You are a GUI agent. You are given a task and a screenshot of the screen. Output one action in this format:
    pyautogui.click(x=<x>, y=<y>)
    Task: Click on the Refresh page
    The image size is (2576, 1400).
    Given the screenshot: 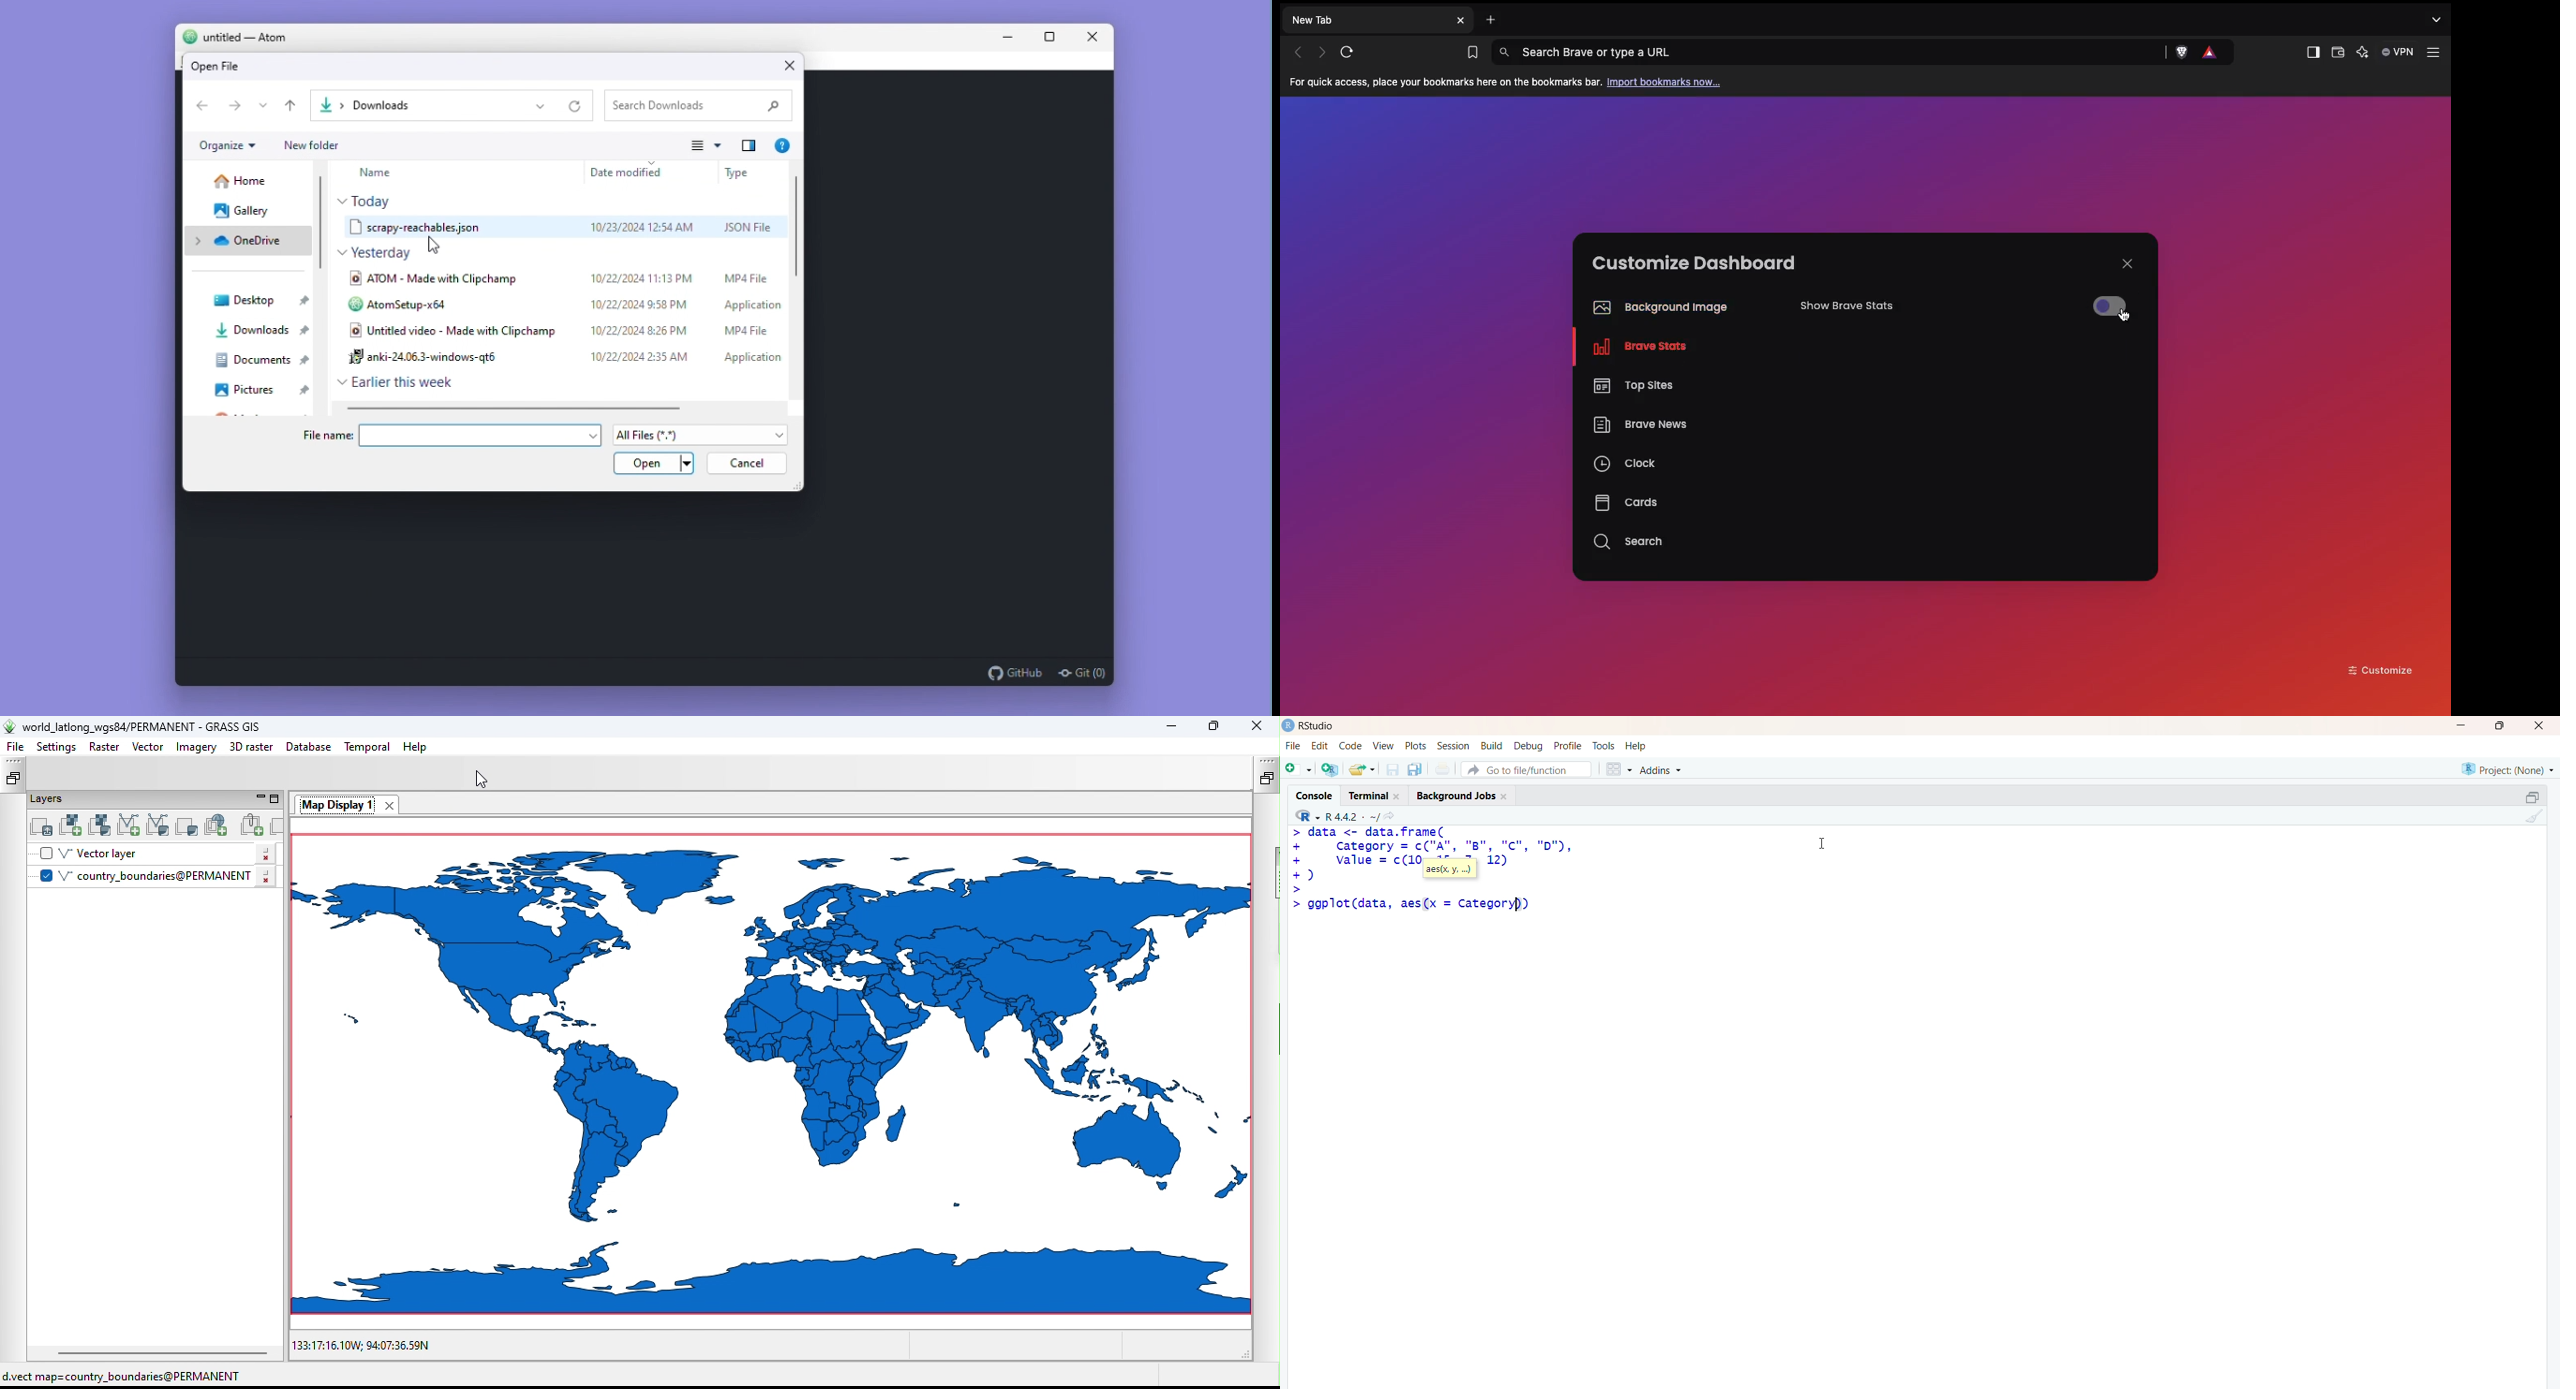 What is the action you would take?
    pyautogui.click(x=1352, y=52)
    